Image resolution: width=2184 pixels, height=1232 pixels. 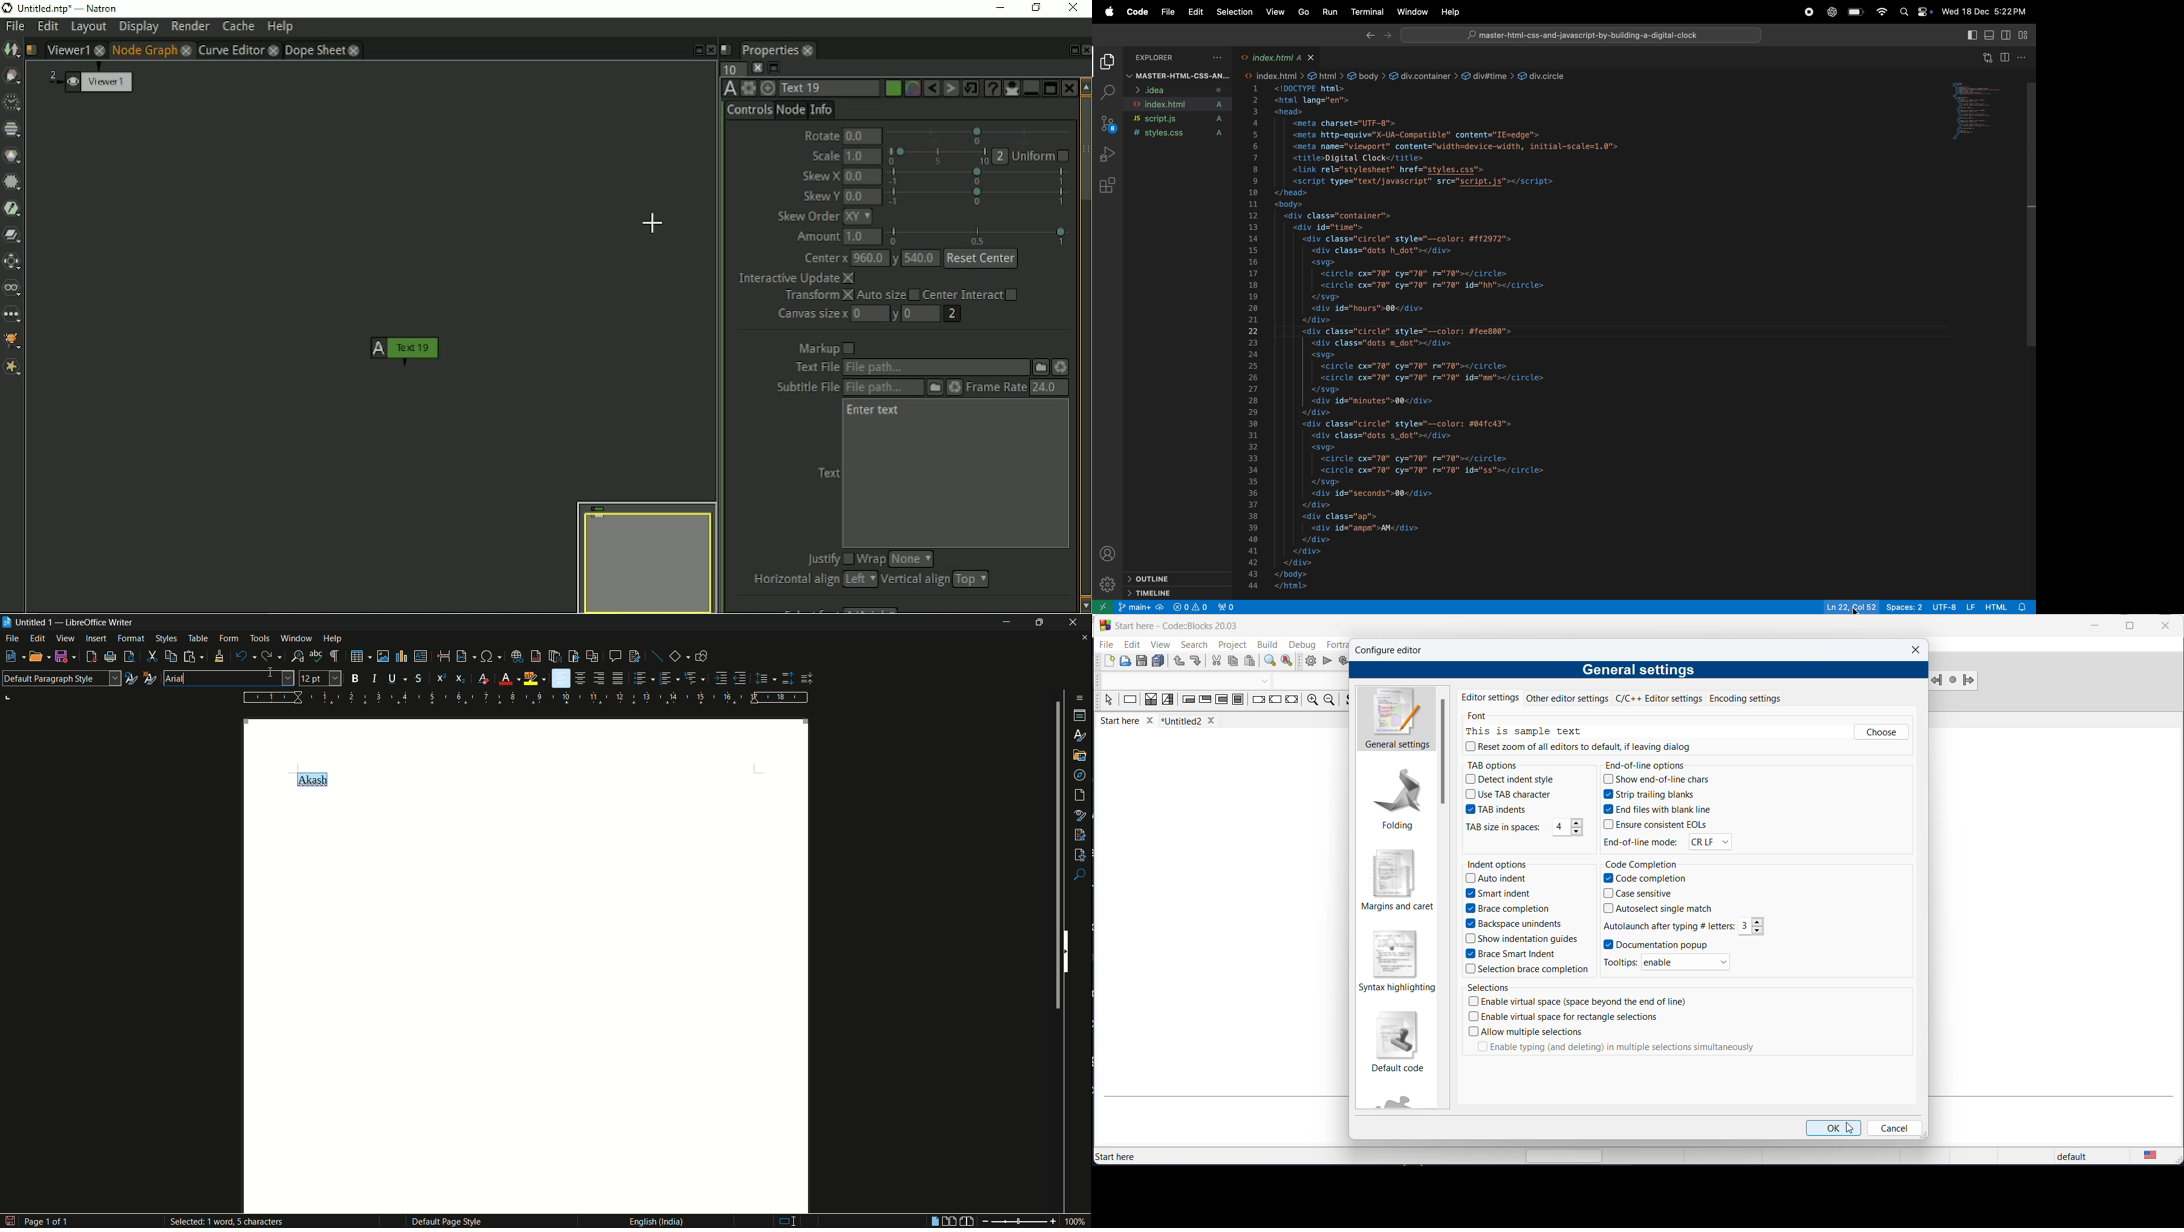 I want to click on return instruction, so click(x=1292, y=700).